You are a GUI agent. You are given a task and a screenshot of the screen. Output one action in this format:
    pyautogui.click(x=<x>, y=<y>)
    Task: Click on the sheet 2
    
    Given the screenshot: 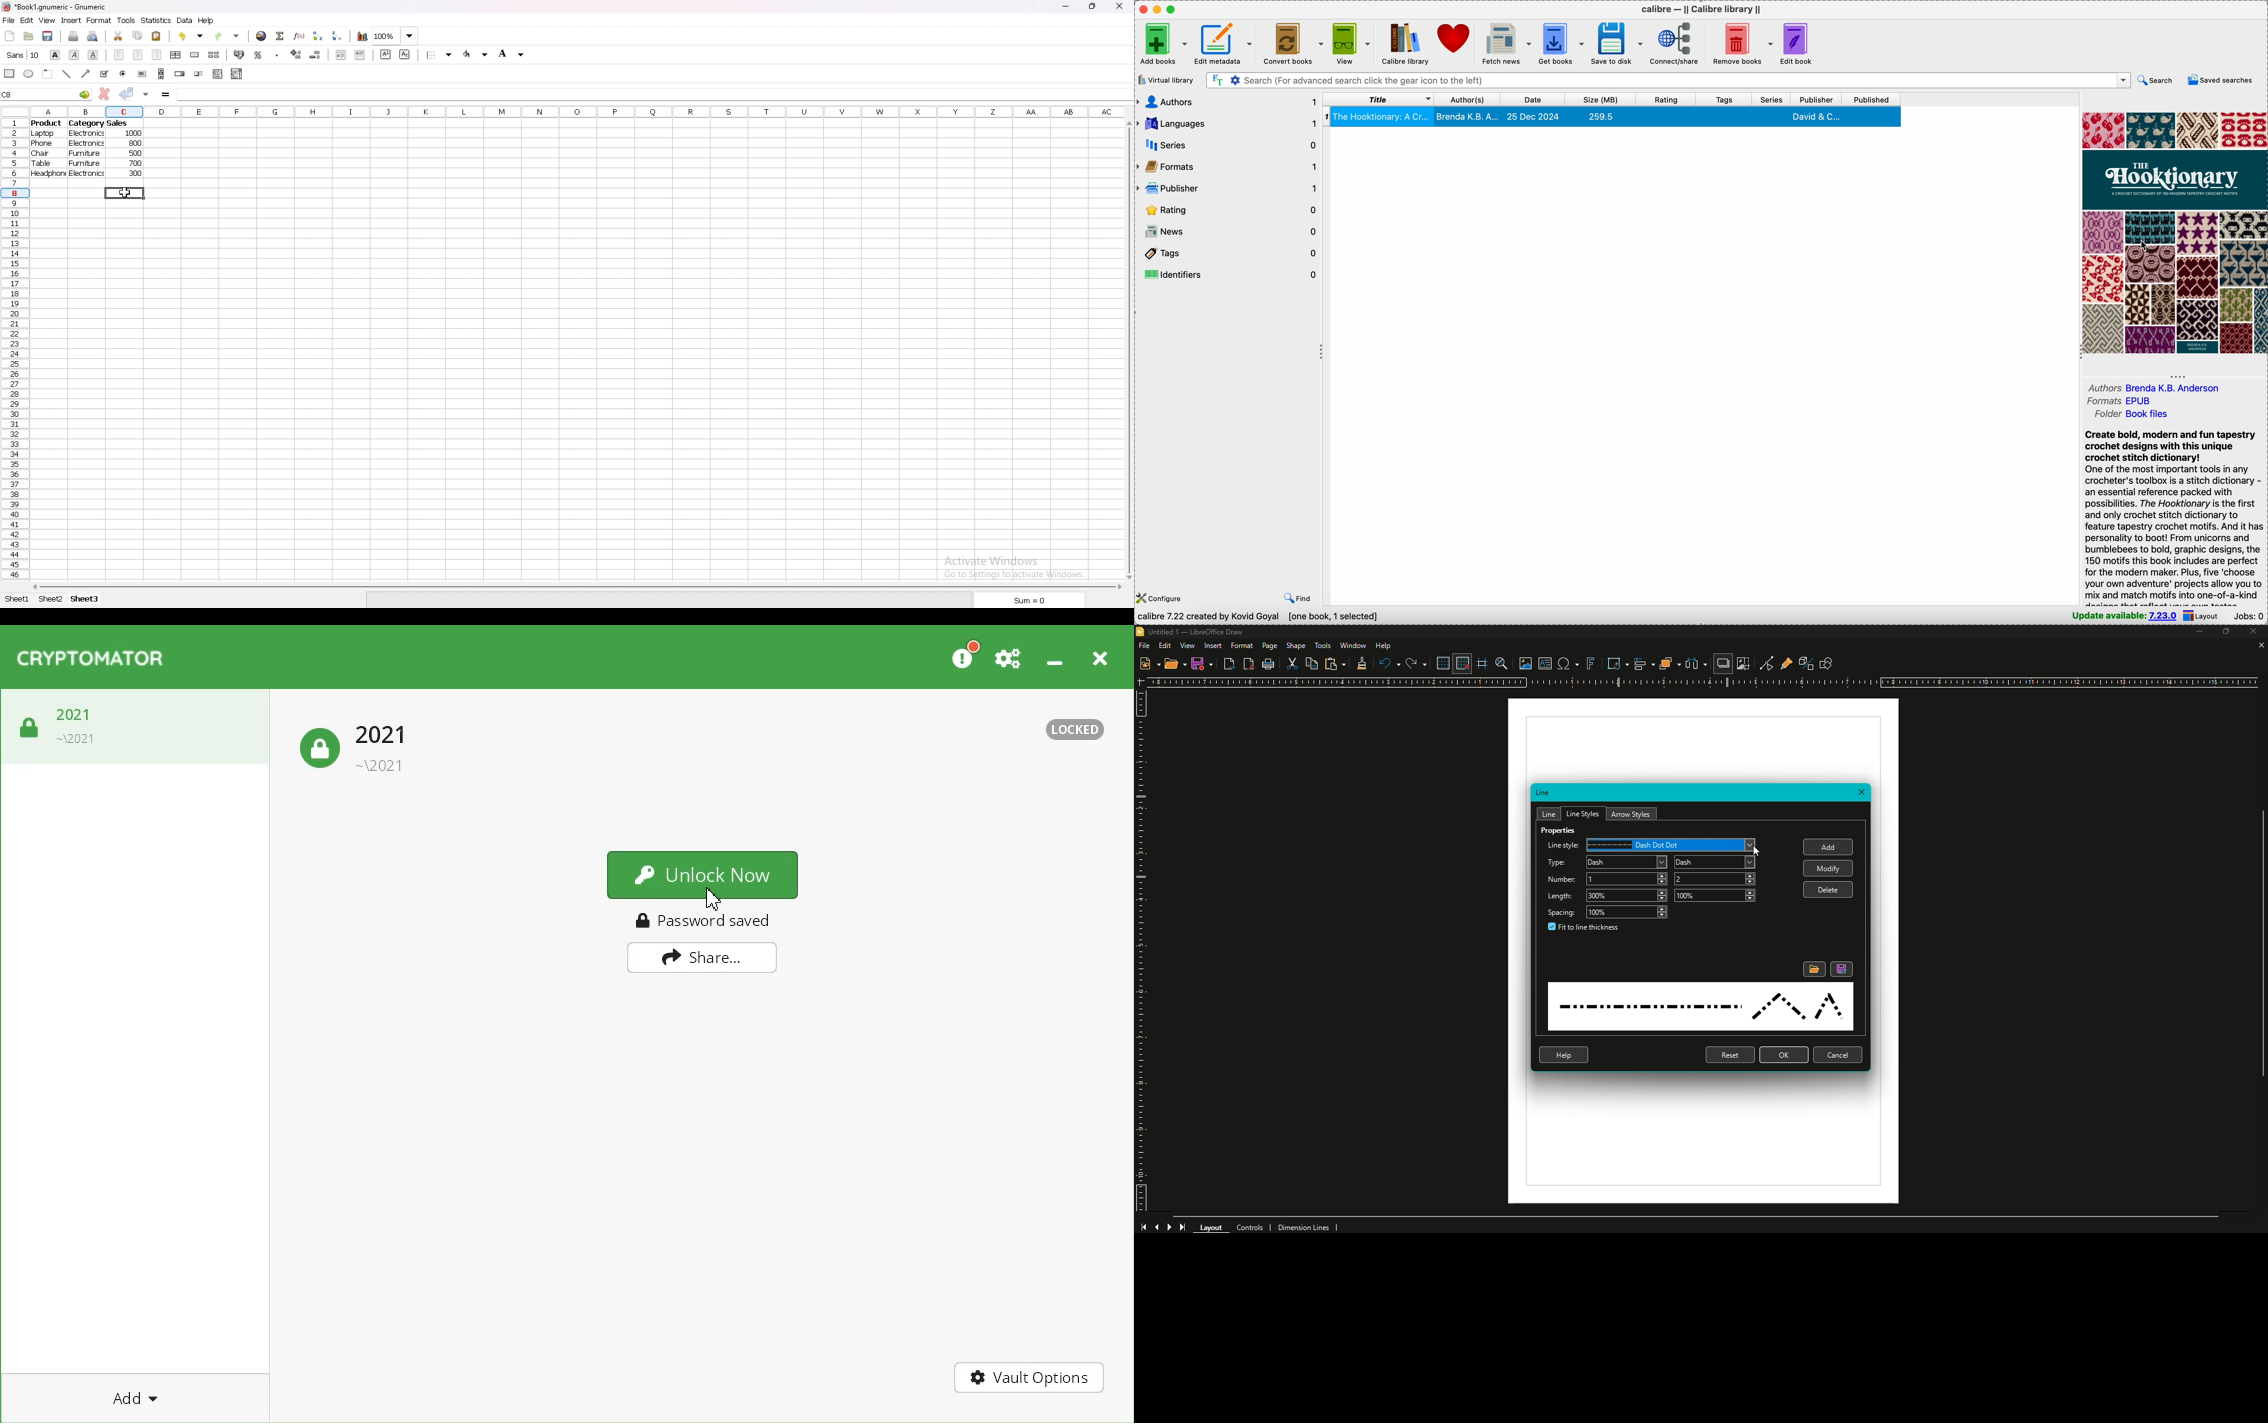 What is the action you would take?
    pyautogui.click(x=50, y=600)
    